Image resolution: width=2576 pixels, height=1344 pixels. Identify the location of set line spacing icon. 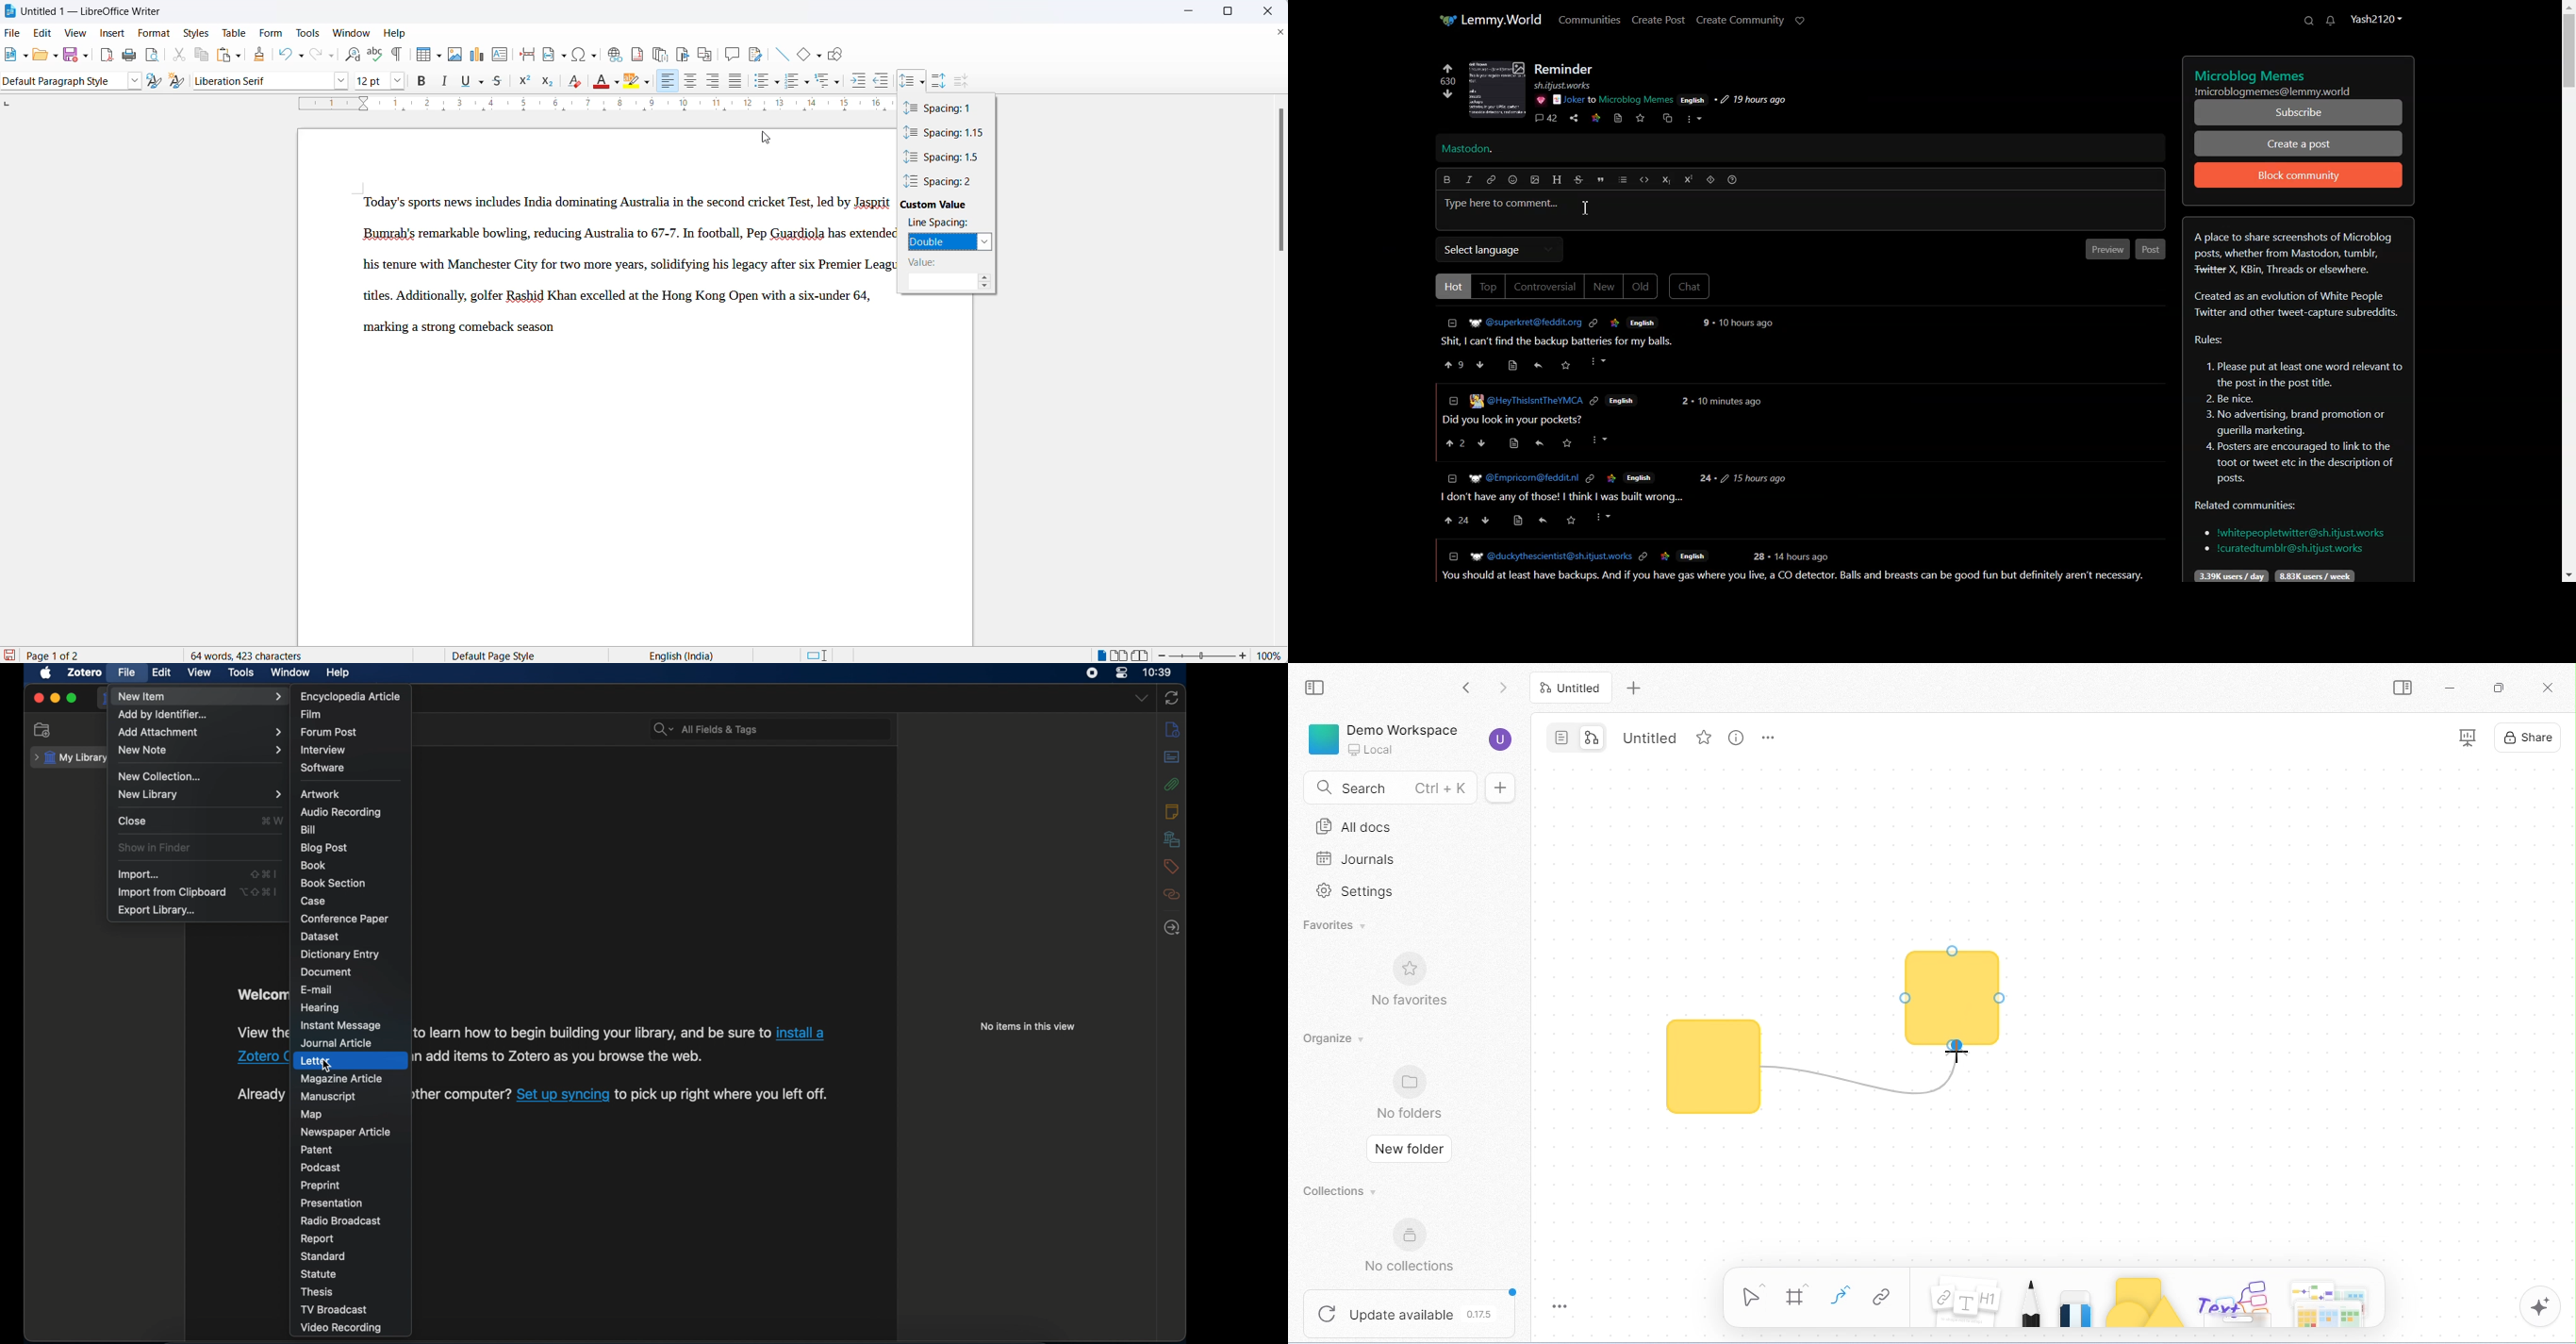
(907, 79).